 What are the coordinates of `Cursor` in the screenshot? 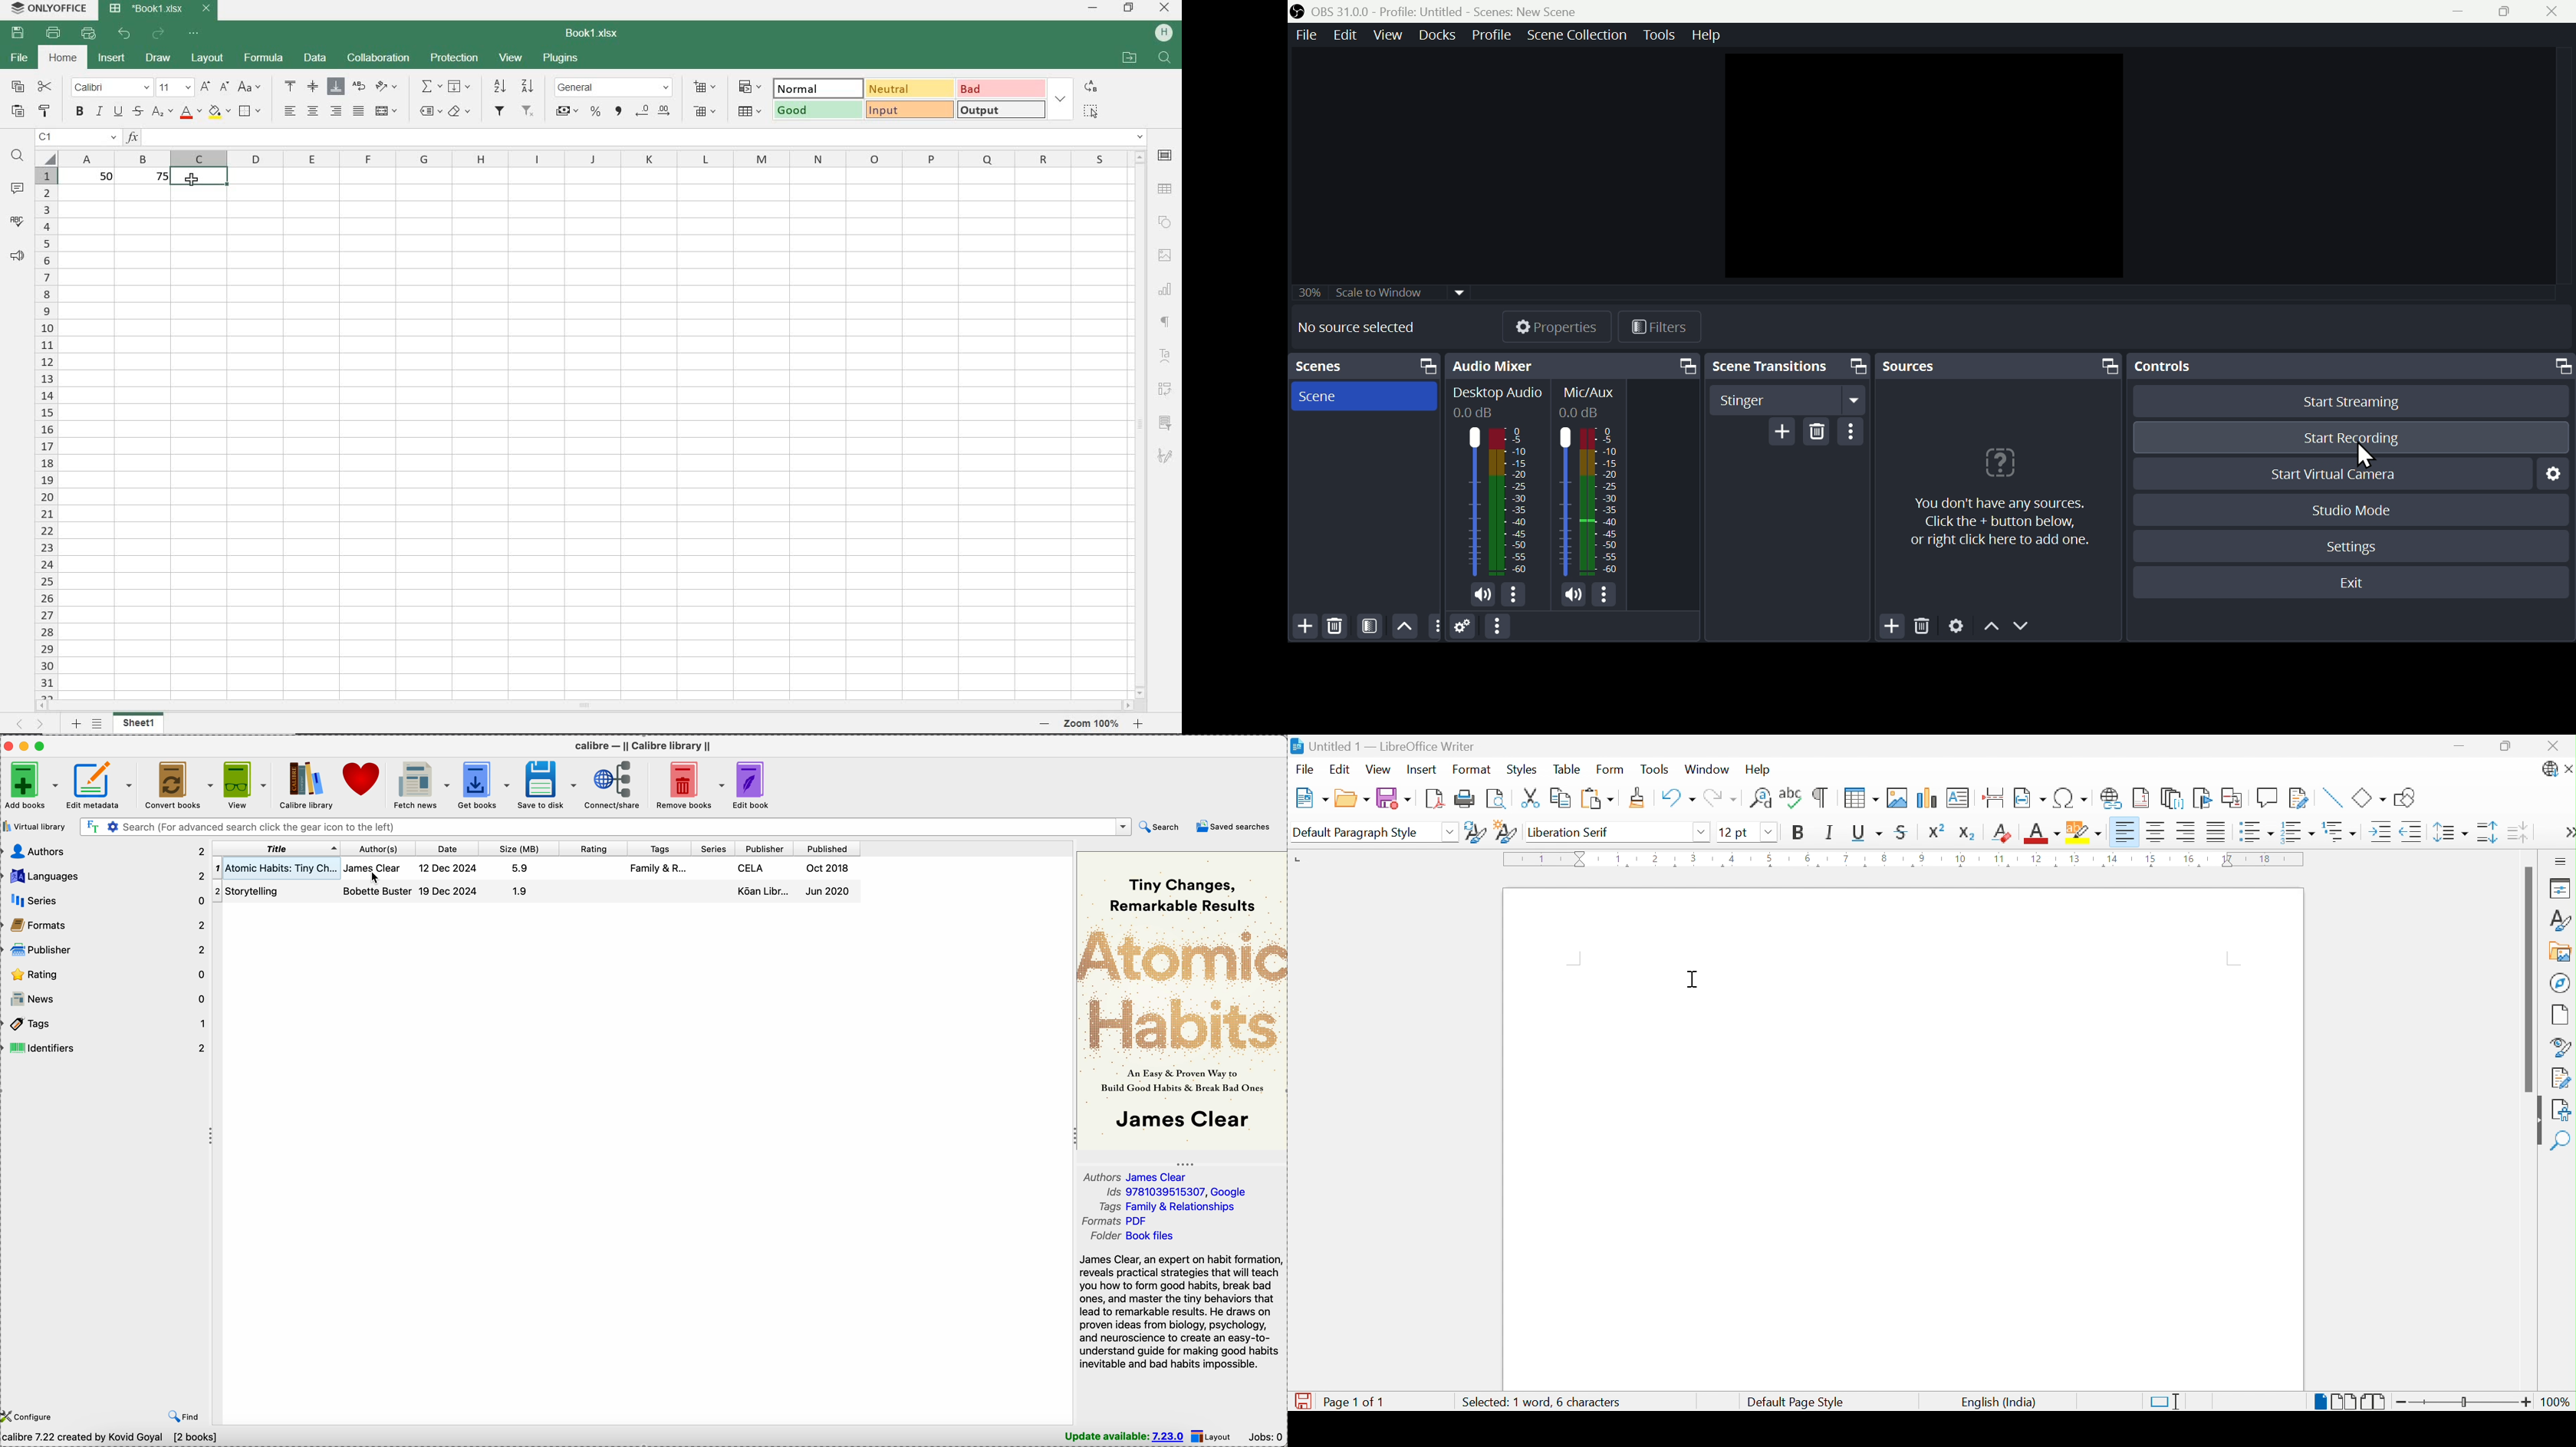 It's located at (1691, 978).